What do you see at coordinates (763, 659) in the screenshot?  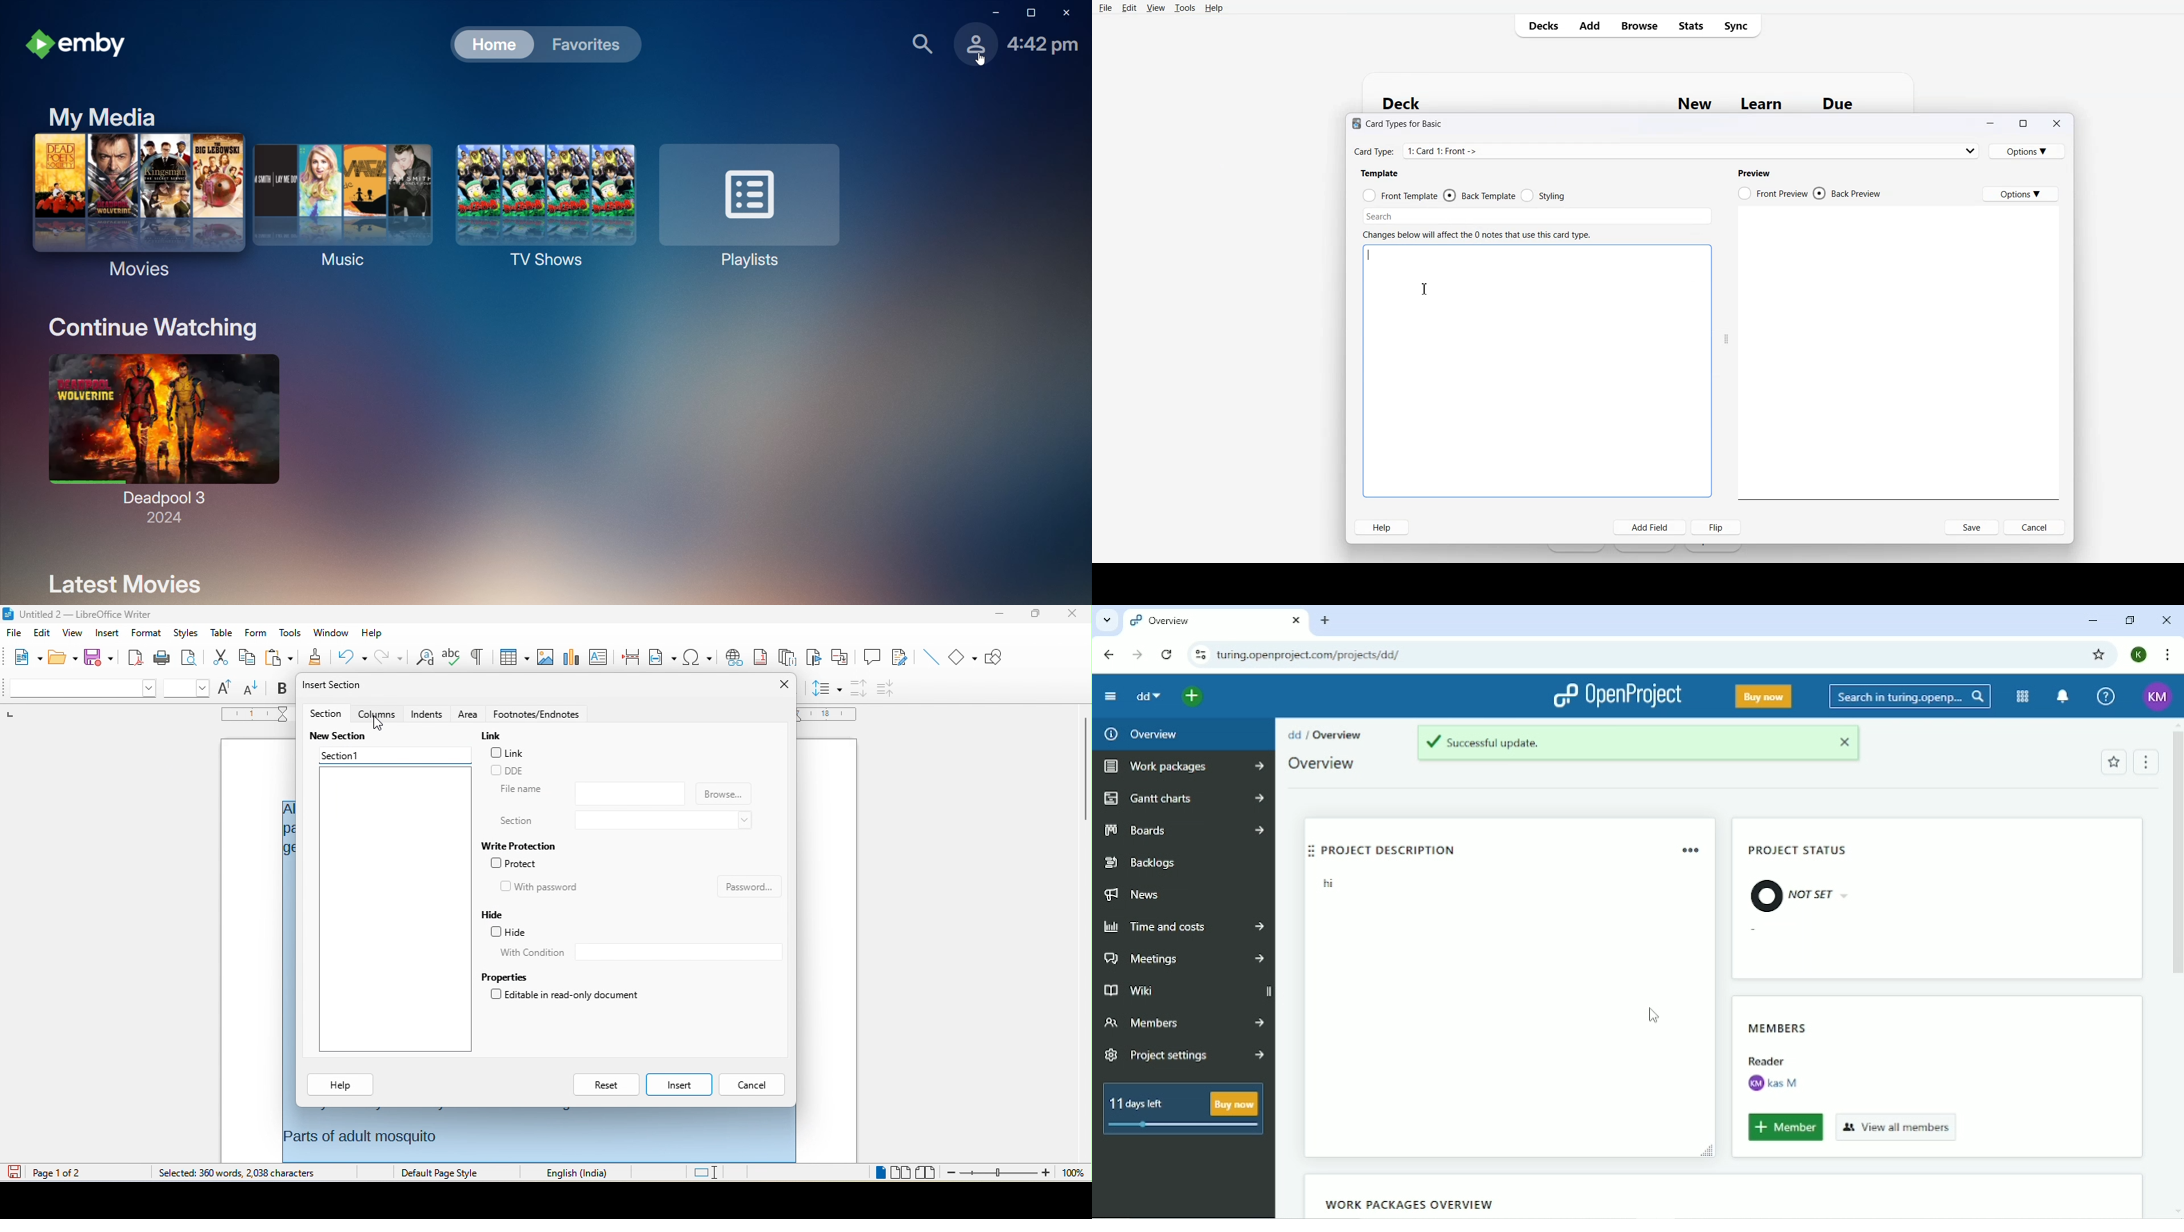 I see `footnote` at bounding box center [763, 659].